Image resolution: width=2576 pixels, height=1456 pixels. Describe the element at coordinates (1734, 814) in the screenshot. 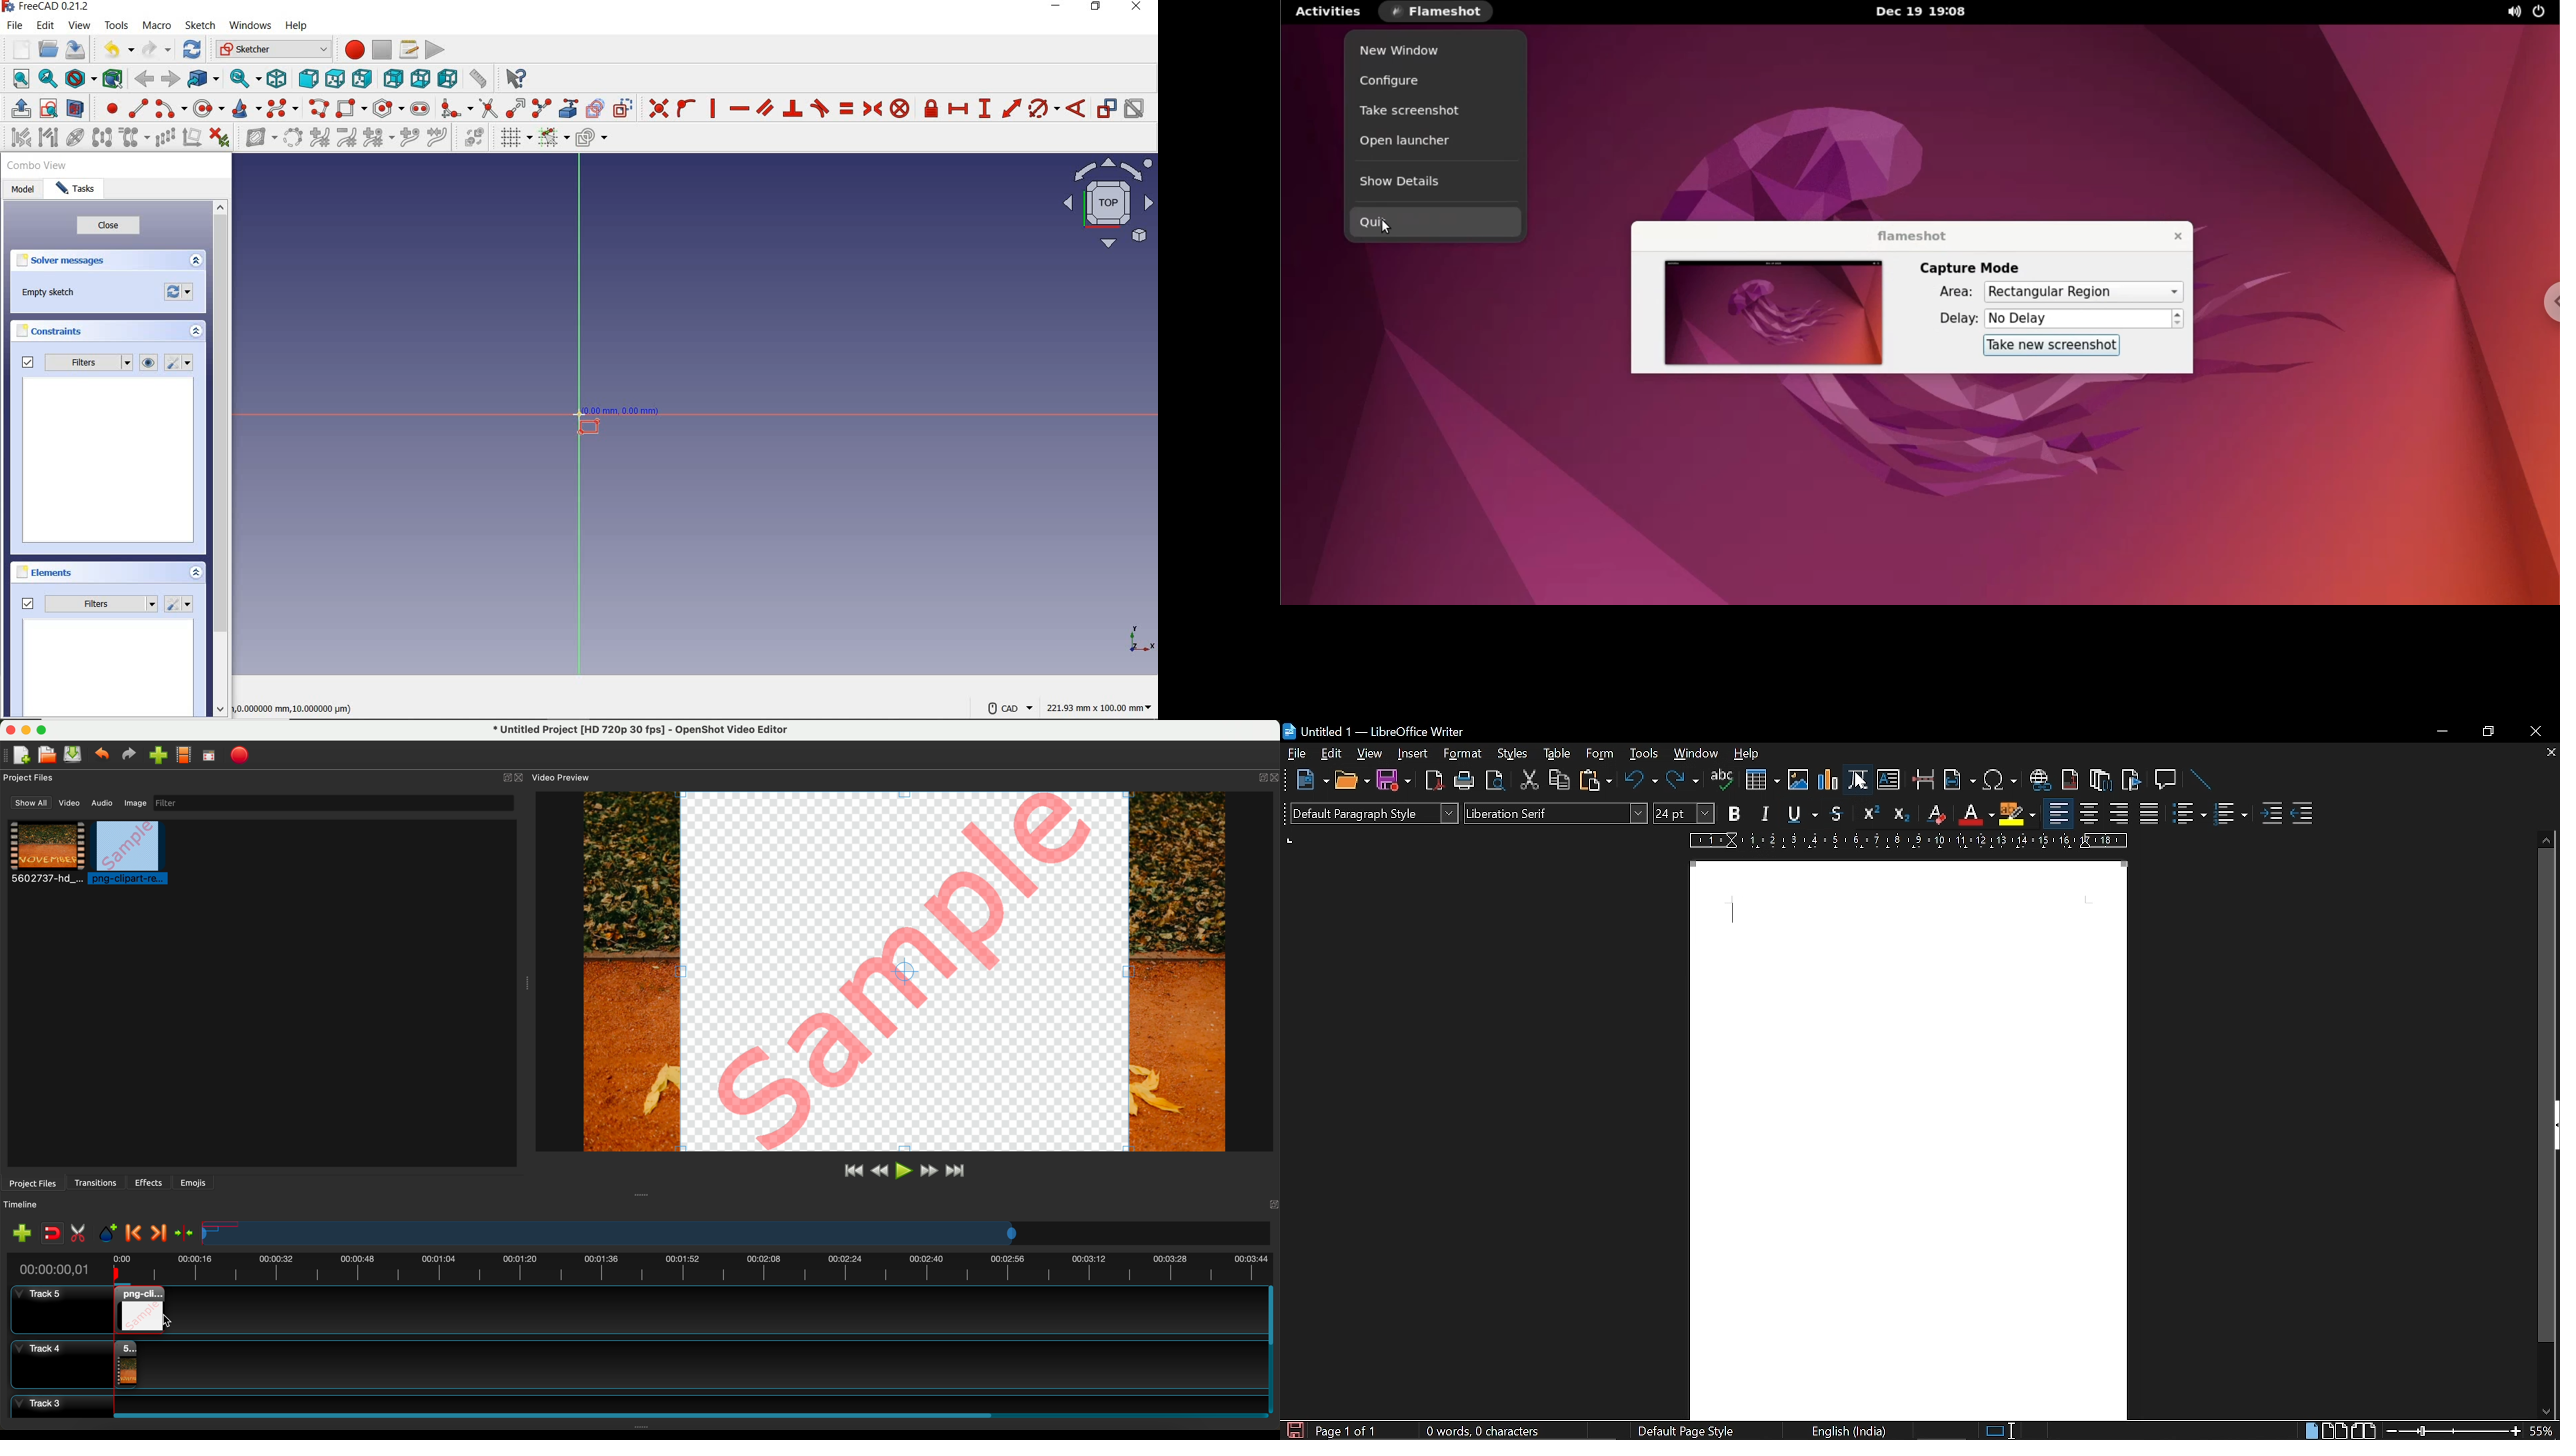

I see `bold` at that location.